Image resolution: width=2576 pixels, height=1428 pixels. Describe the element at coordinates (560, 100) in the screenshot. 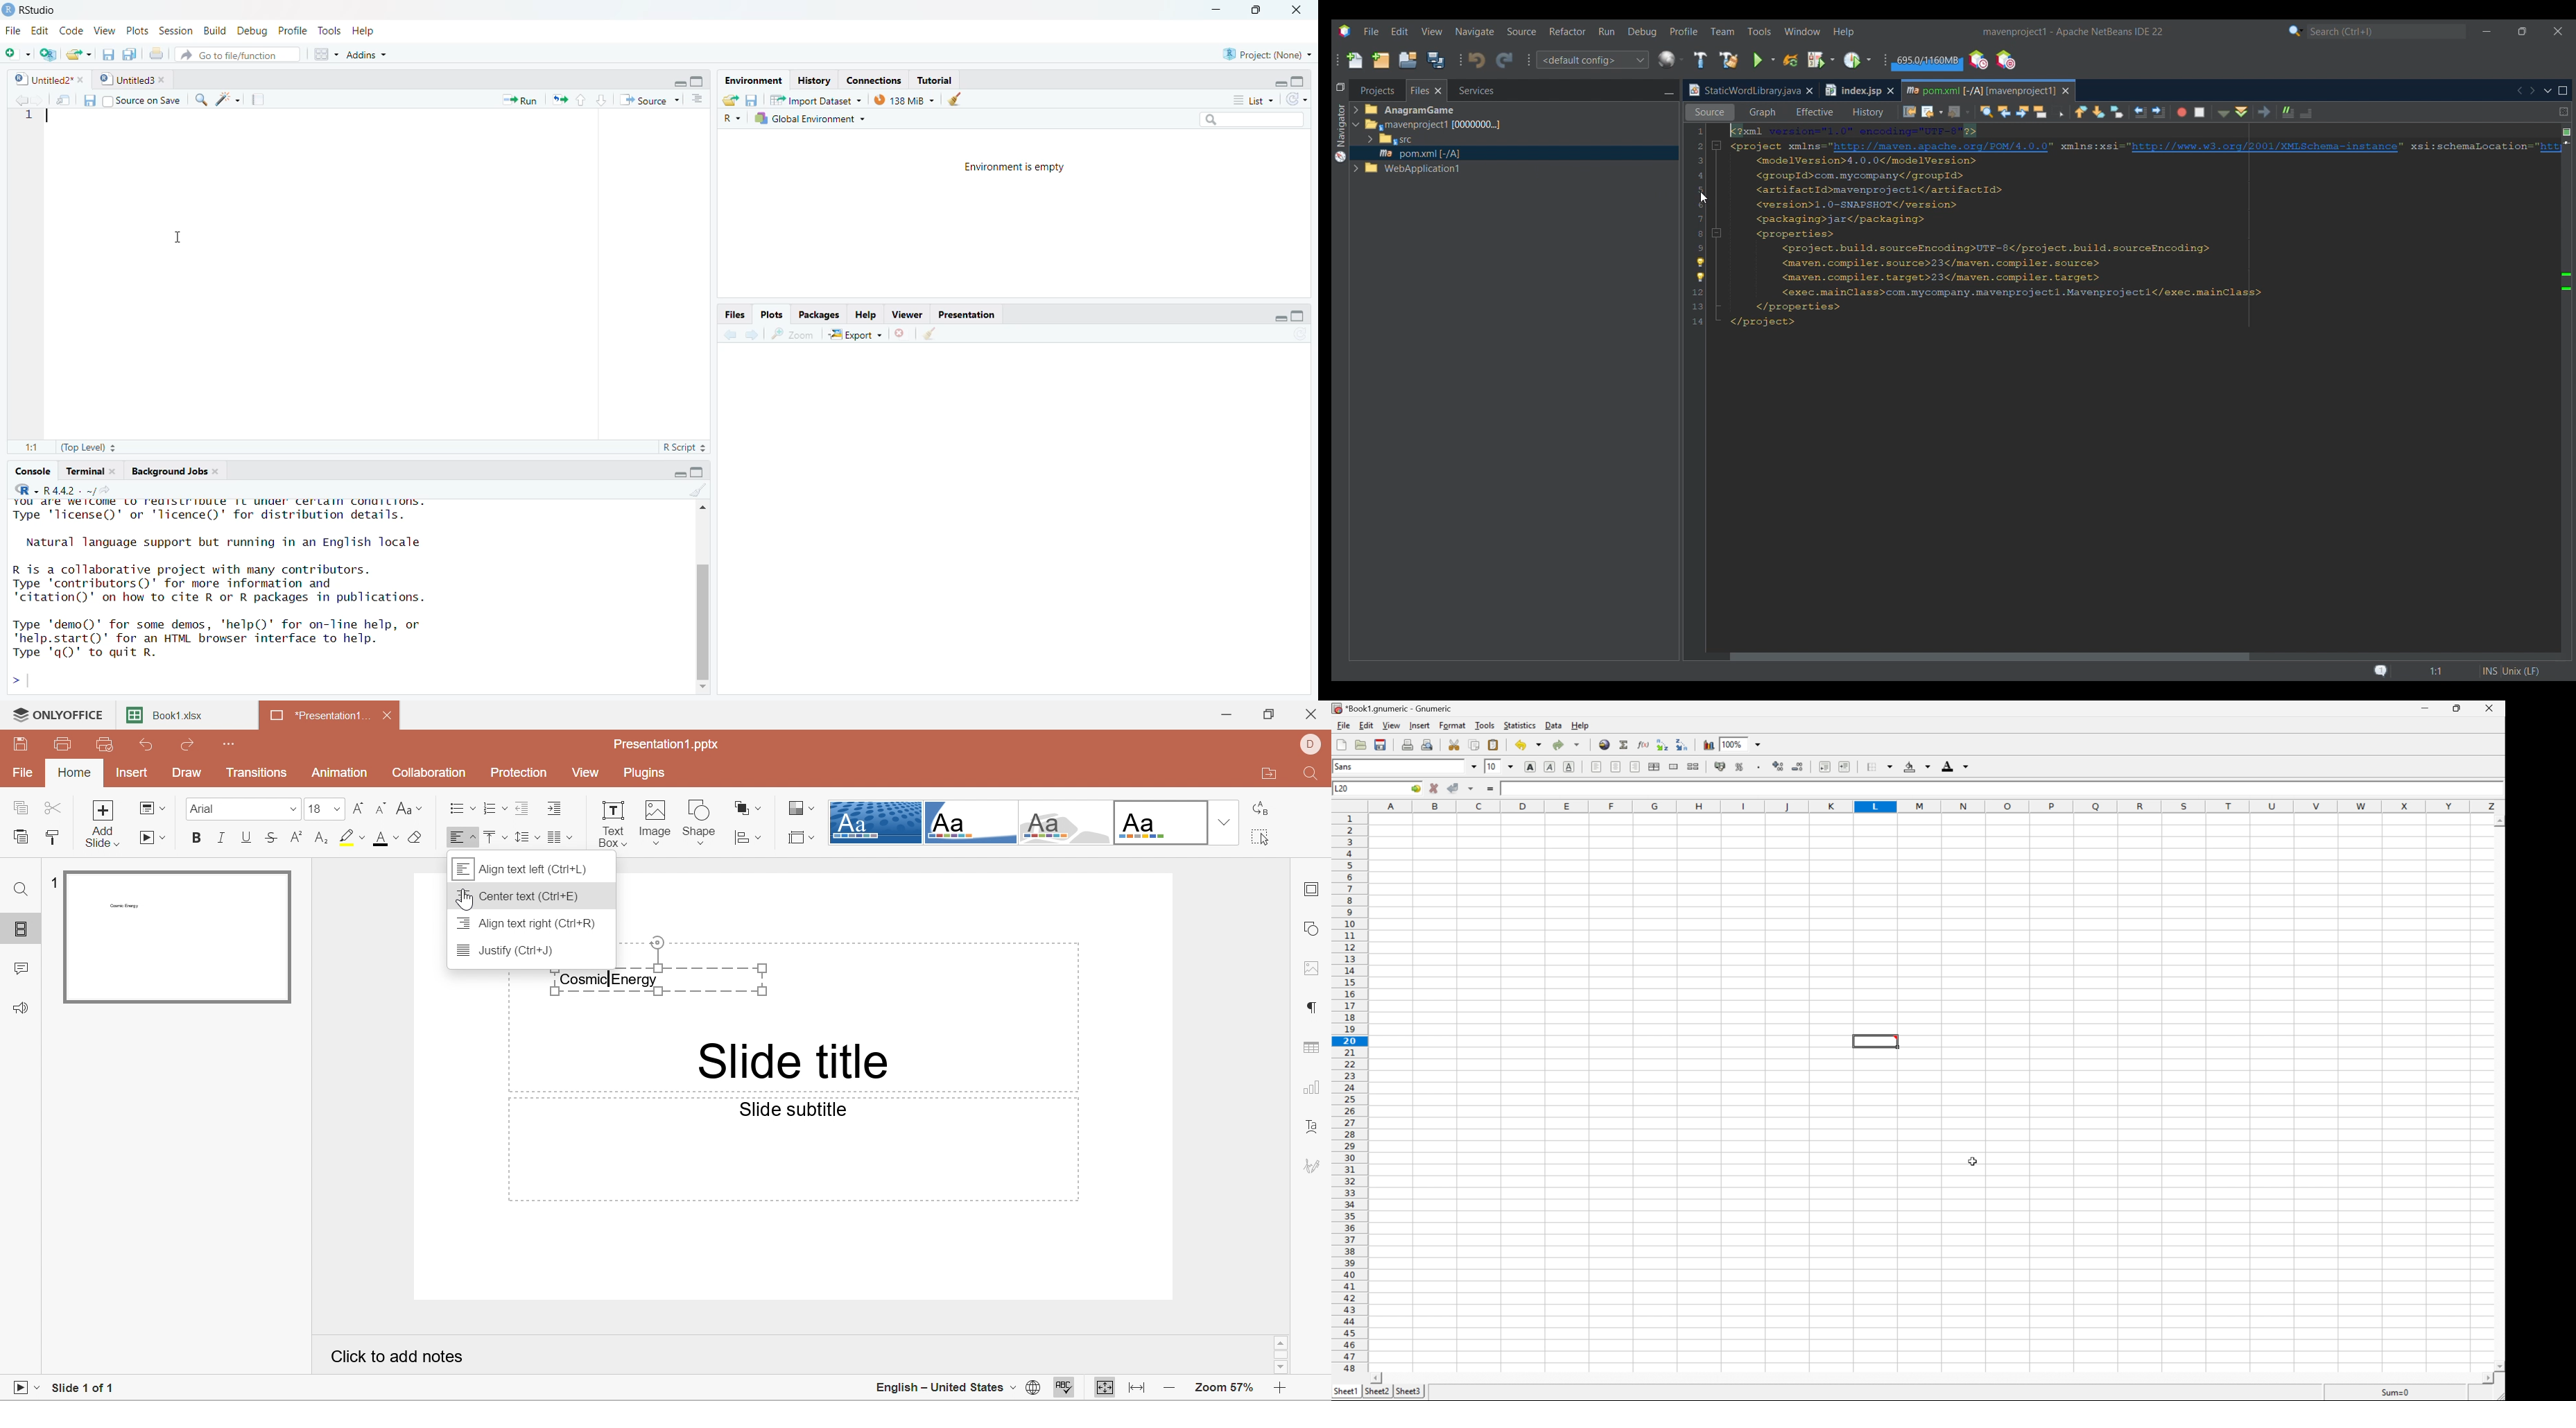

I see `Rerun` at that location.